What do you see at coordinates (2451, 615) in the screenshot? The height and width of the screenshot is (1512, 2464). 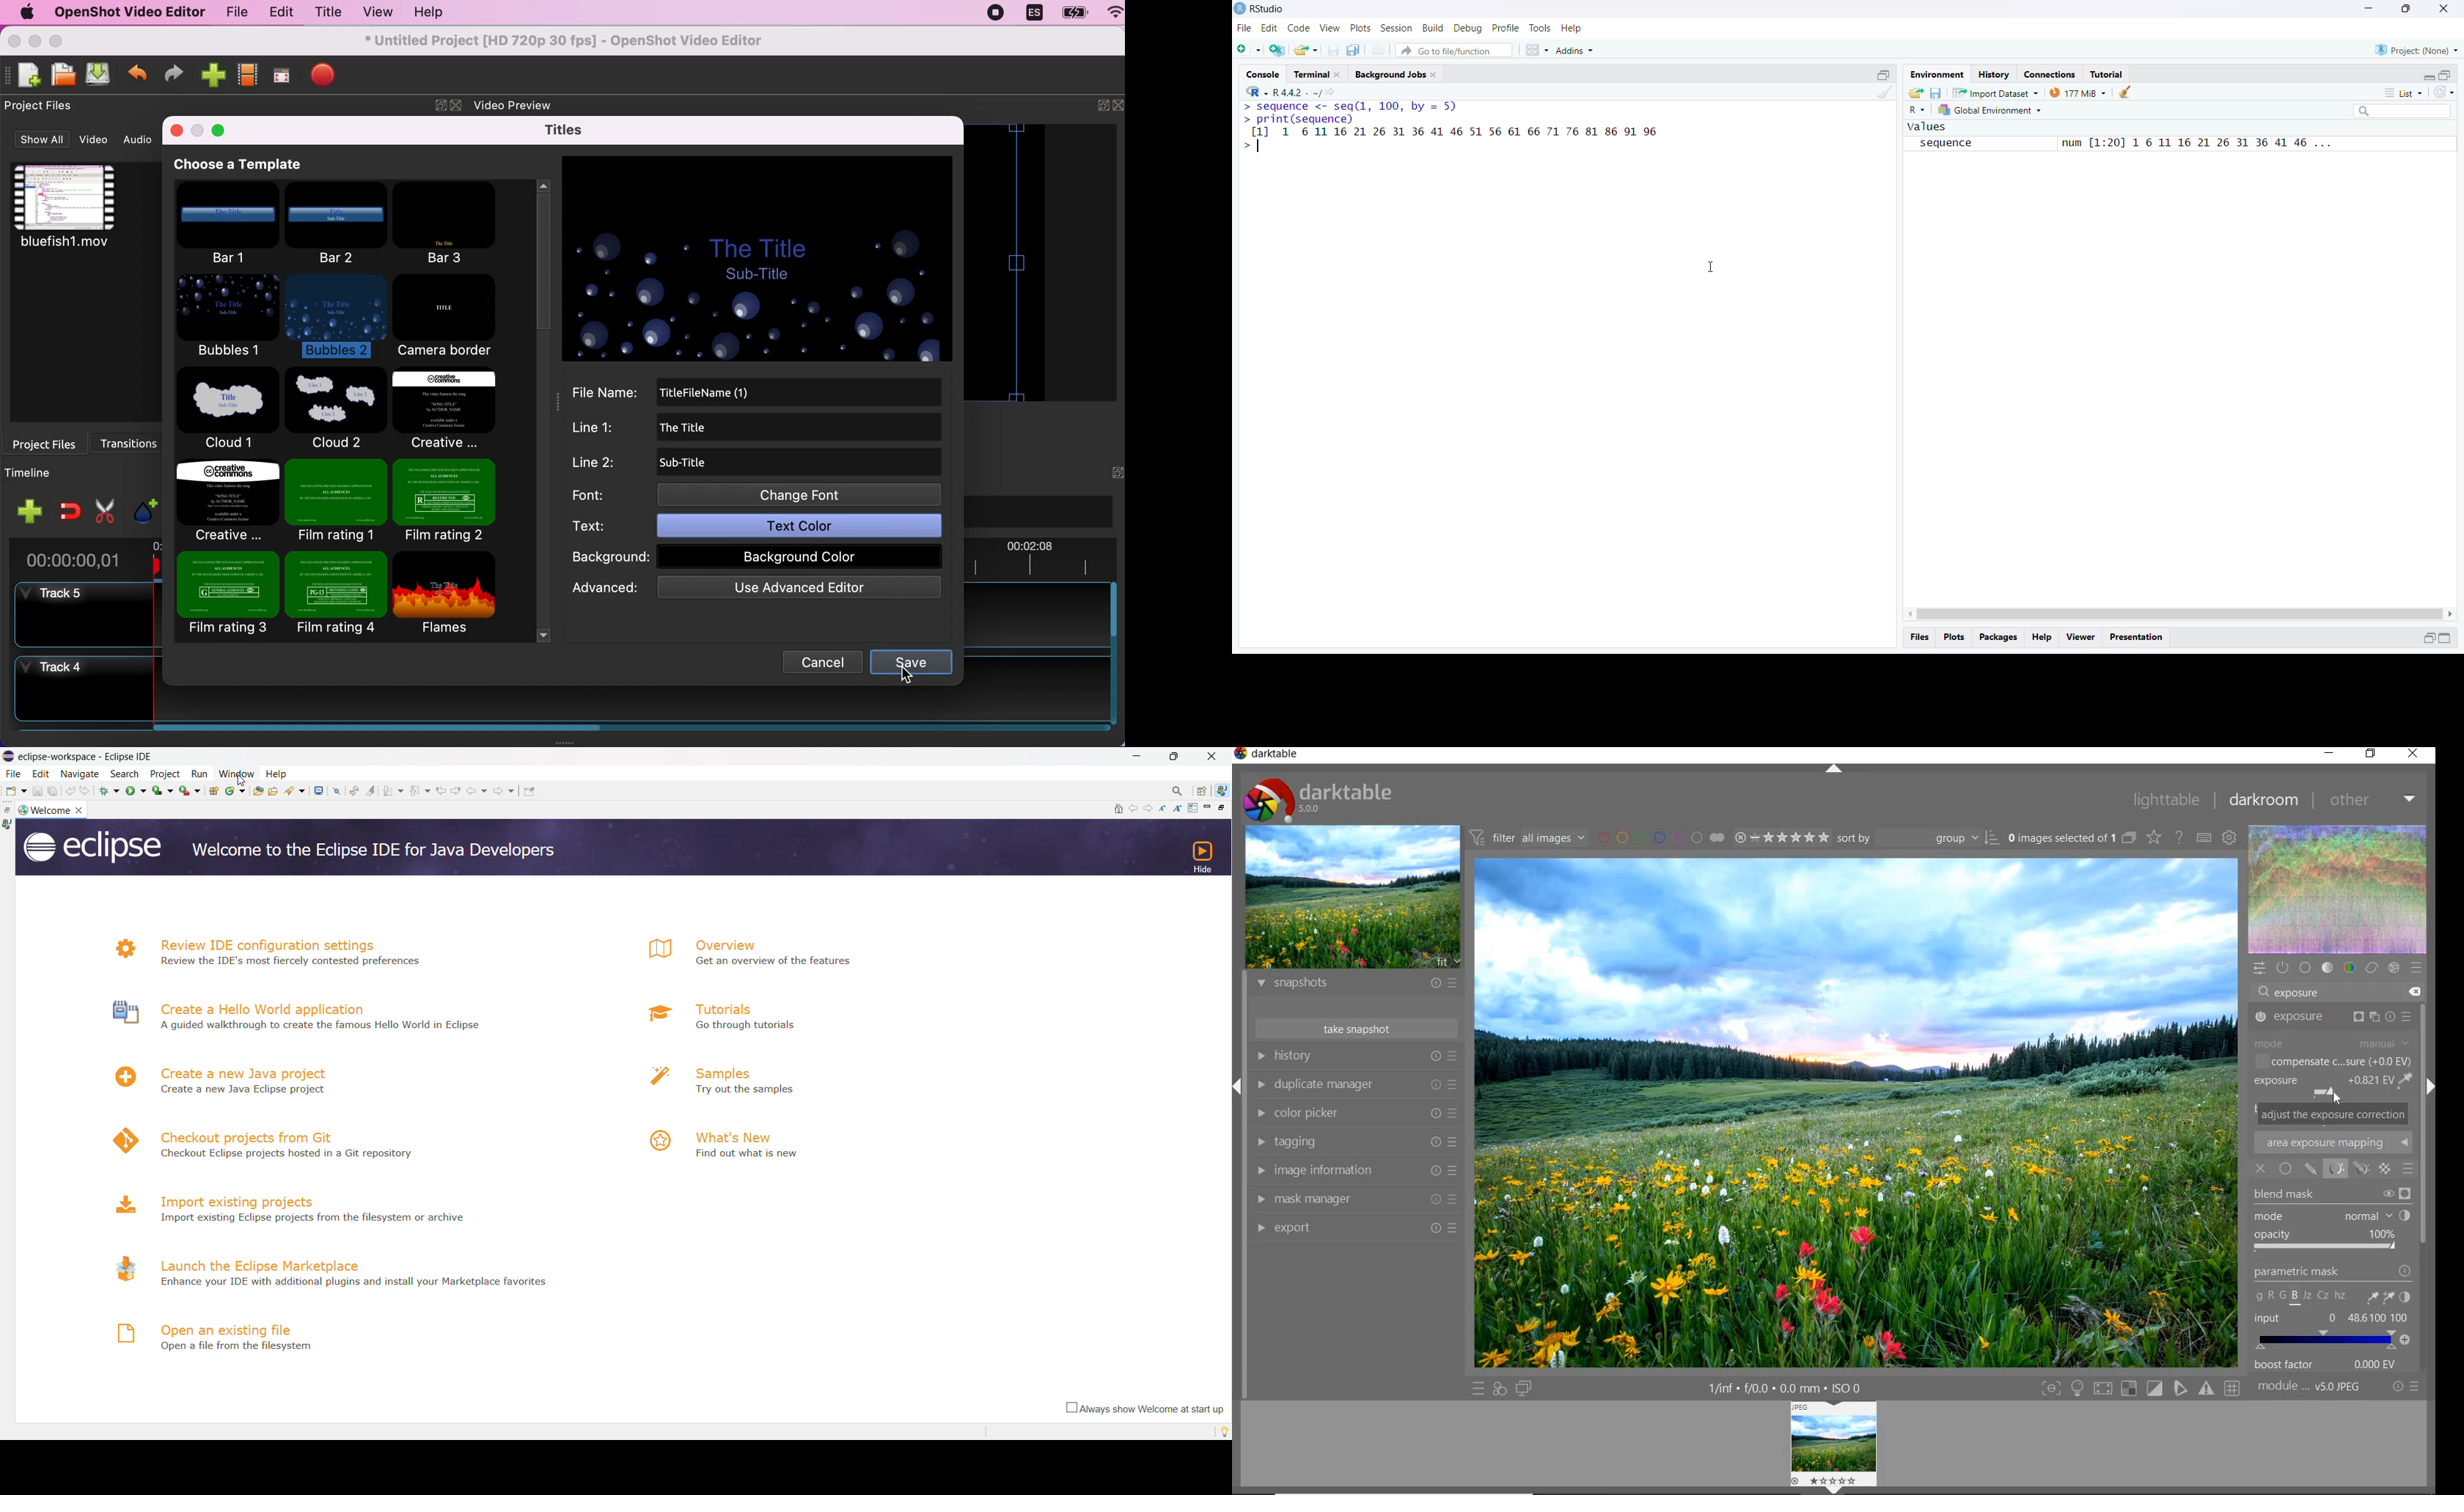 I see `scroll right` at bounding box center [2451, 615].